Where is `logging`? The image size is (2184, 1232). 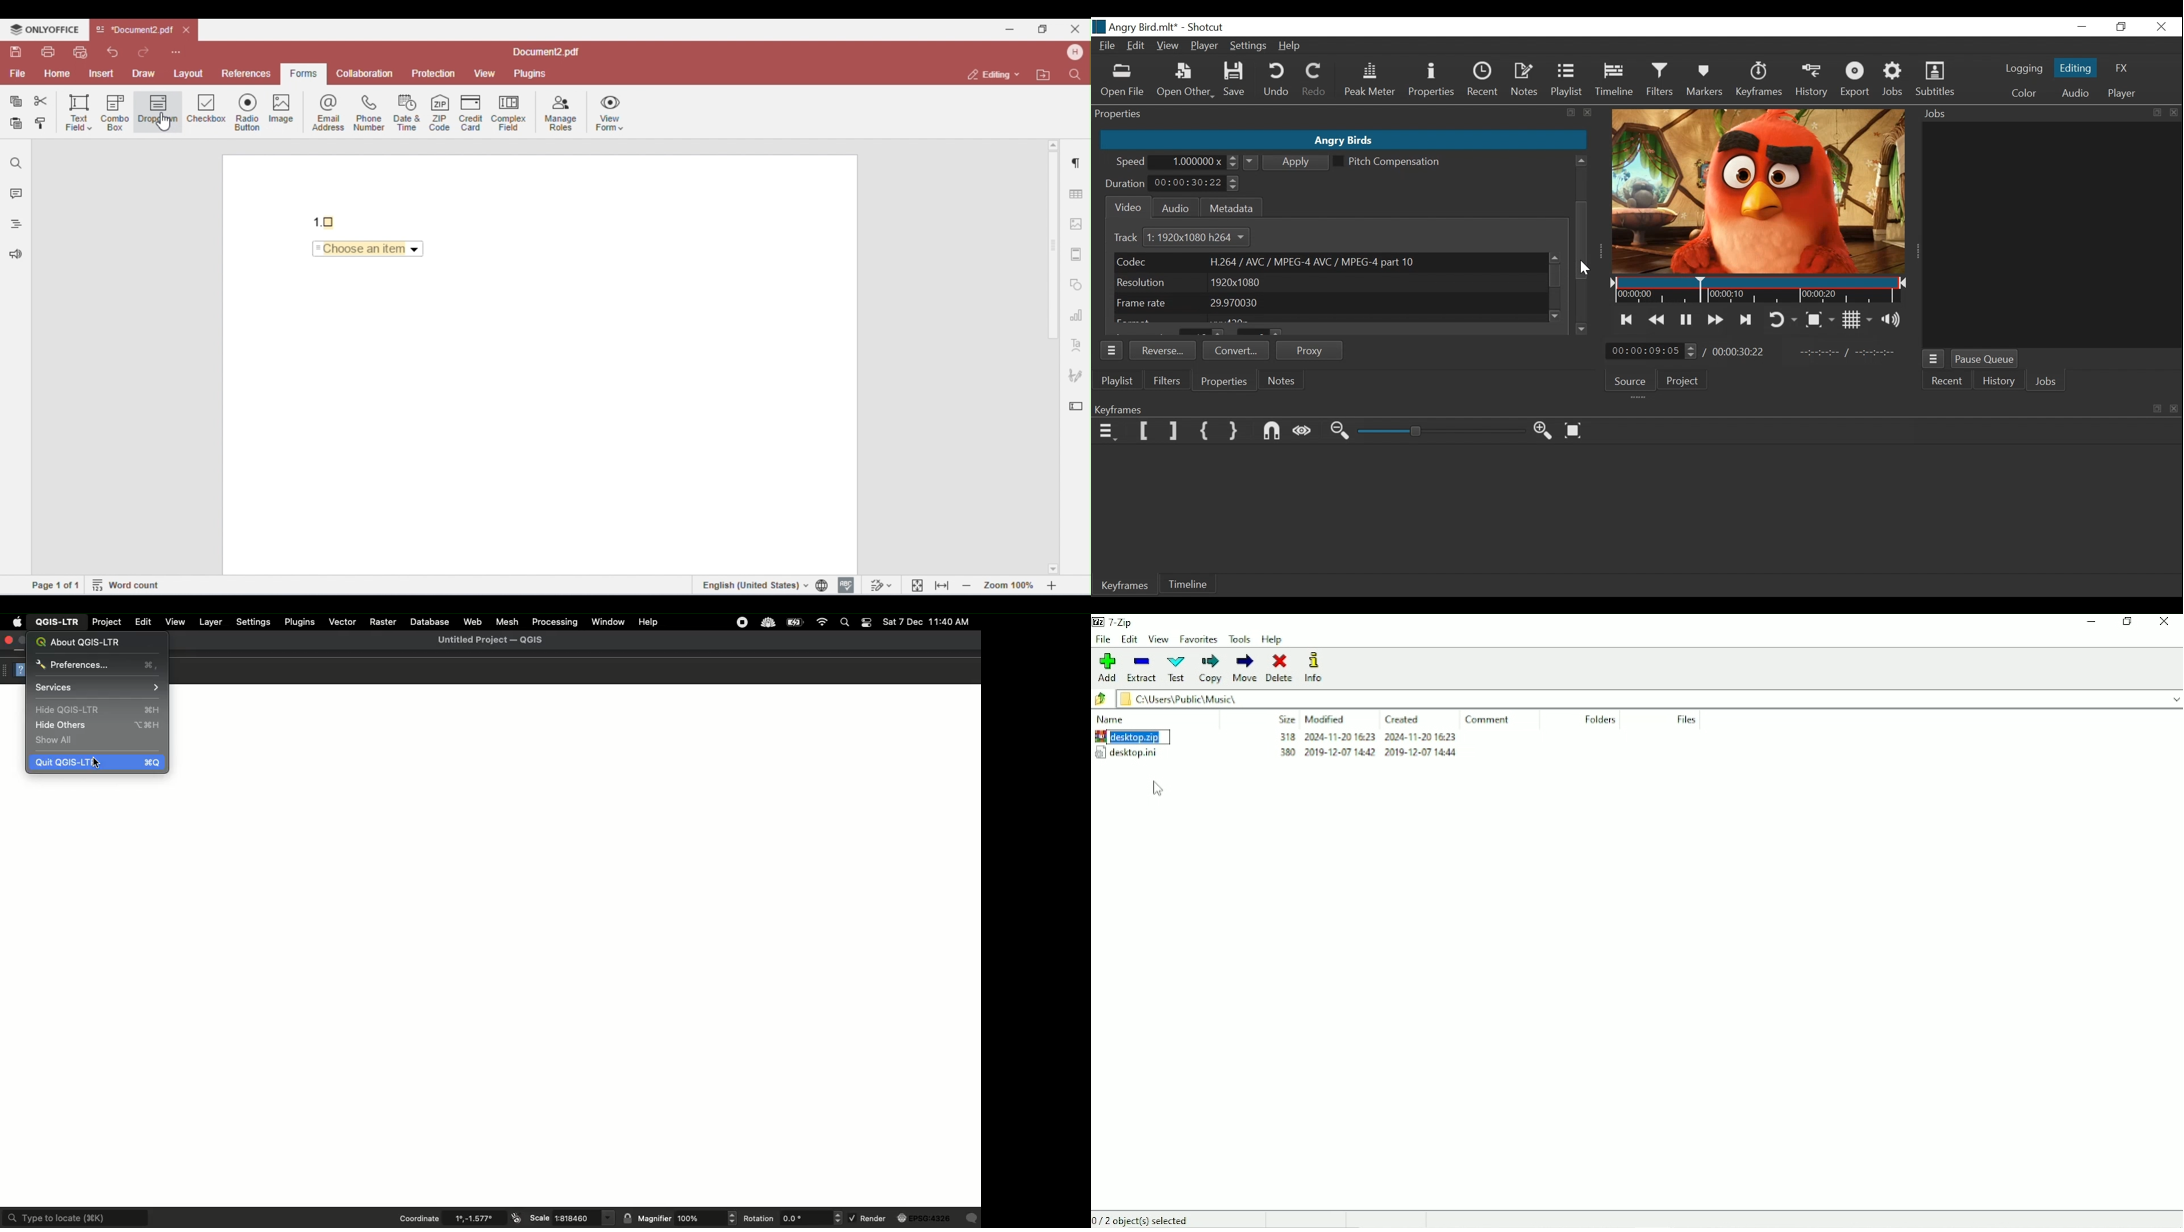 logging is located at coordinates (2022, 70).